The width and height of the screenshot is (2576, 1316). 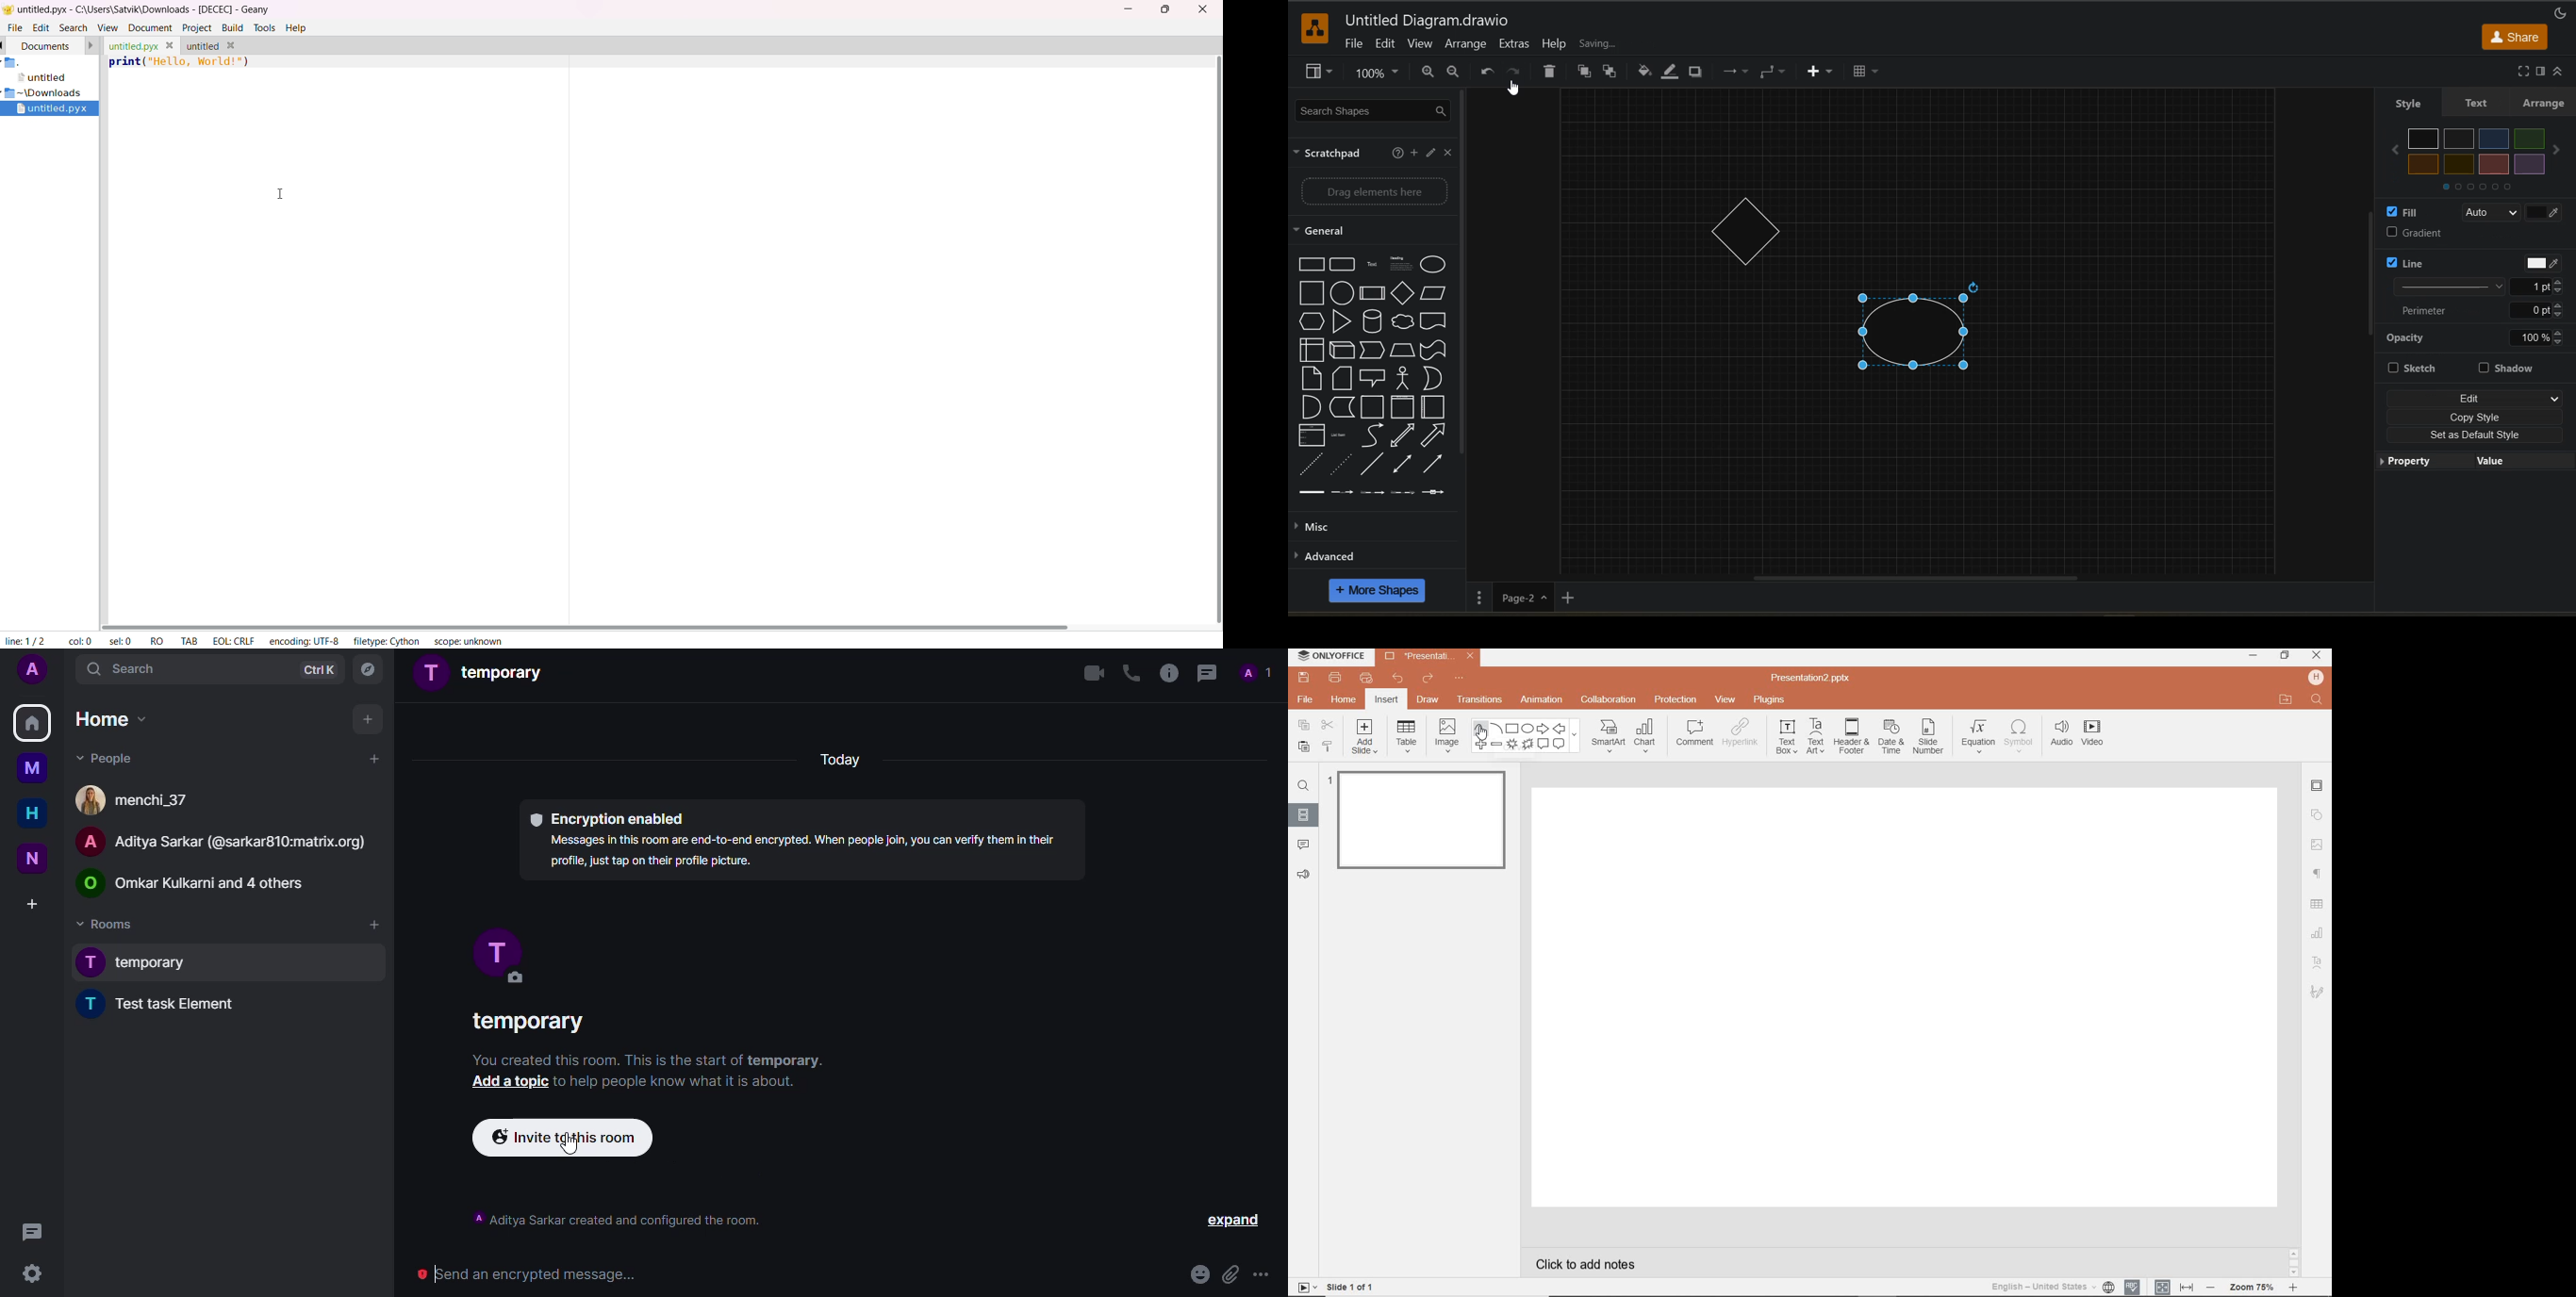 I want to click on drag elements here, so click(x=1368, y=191).